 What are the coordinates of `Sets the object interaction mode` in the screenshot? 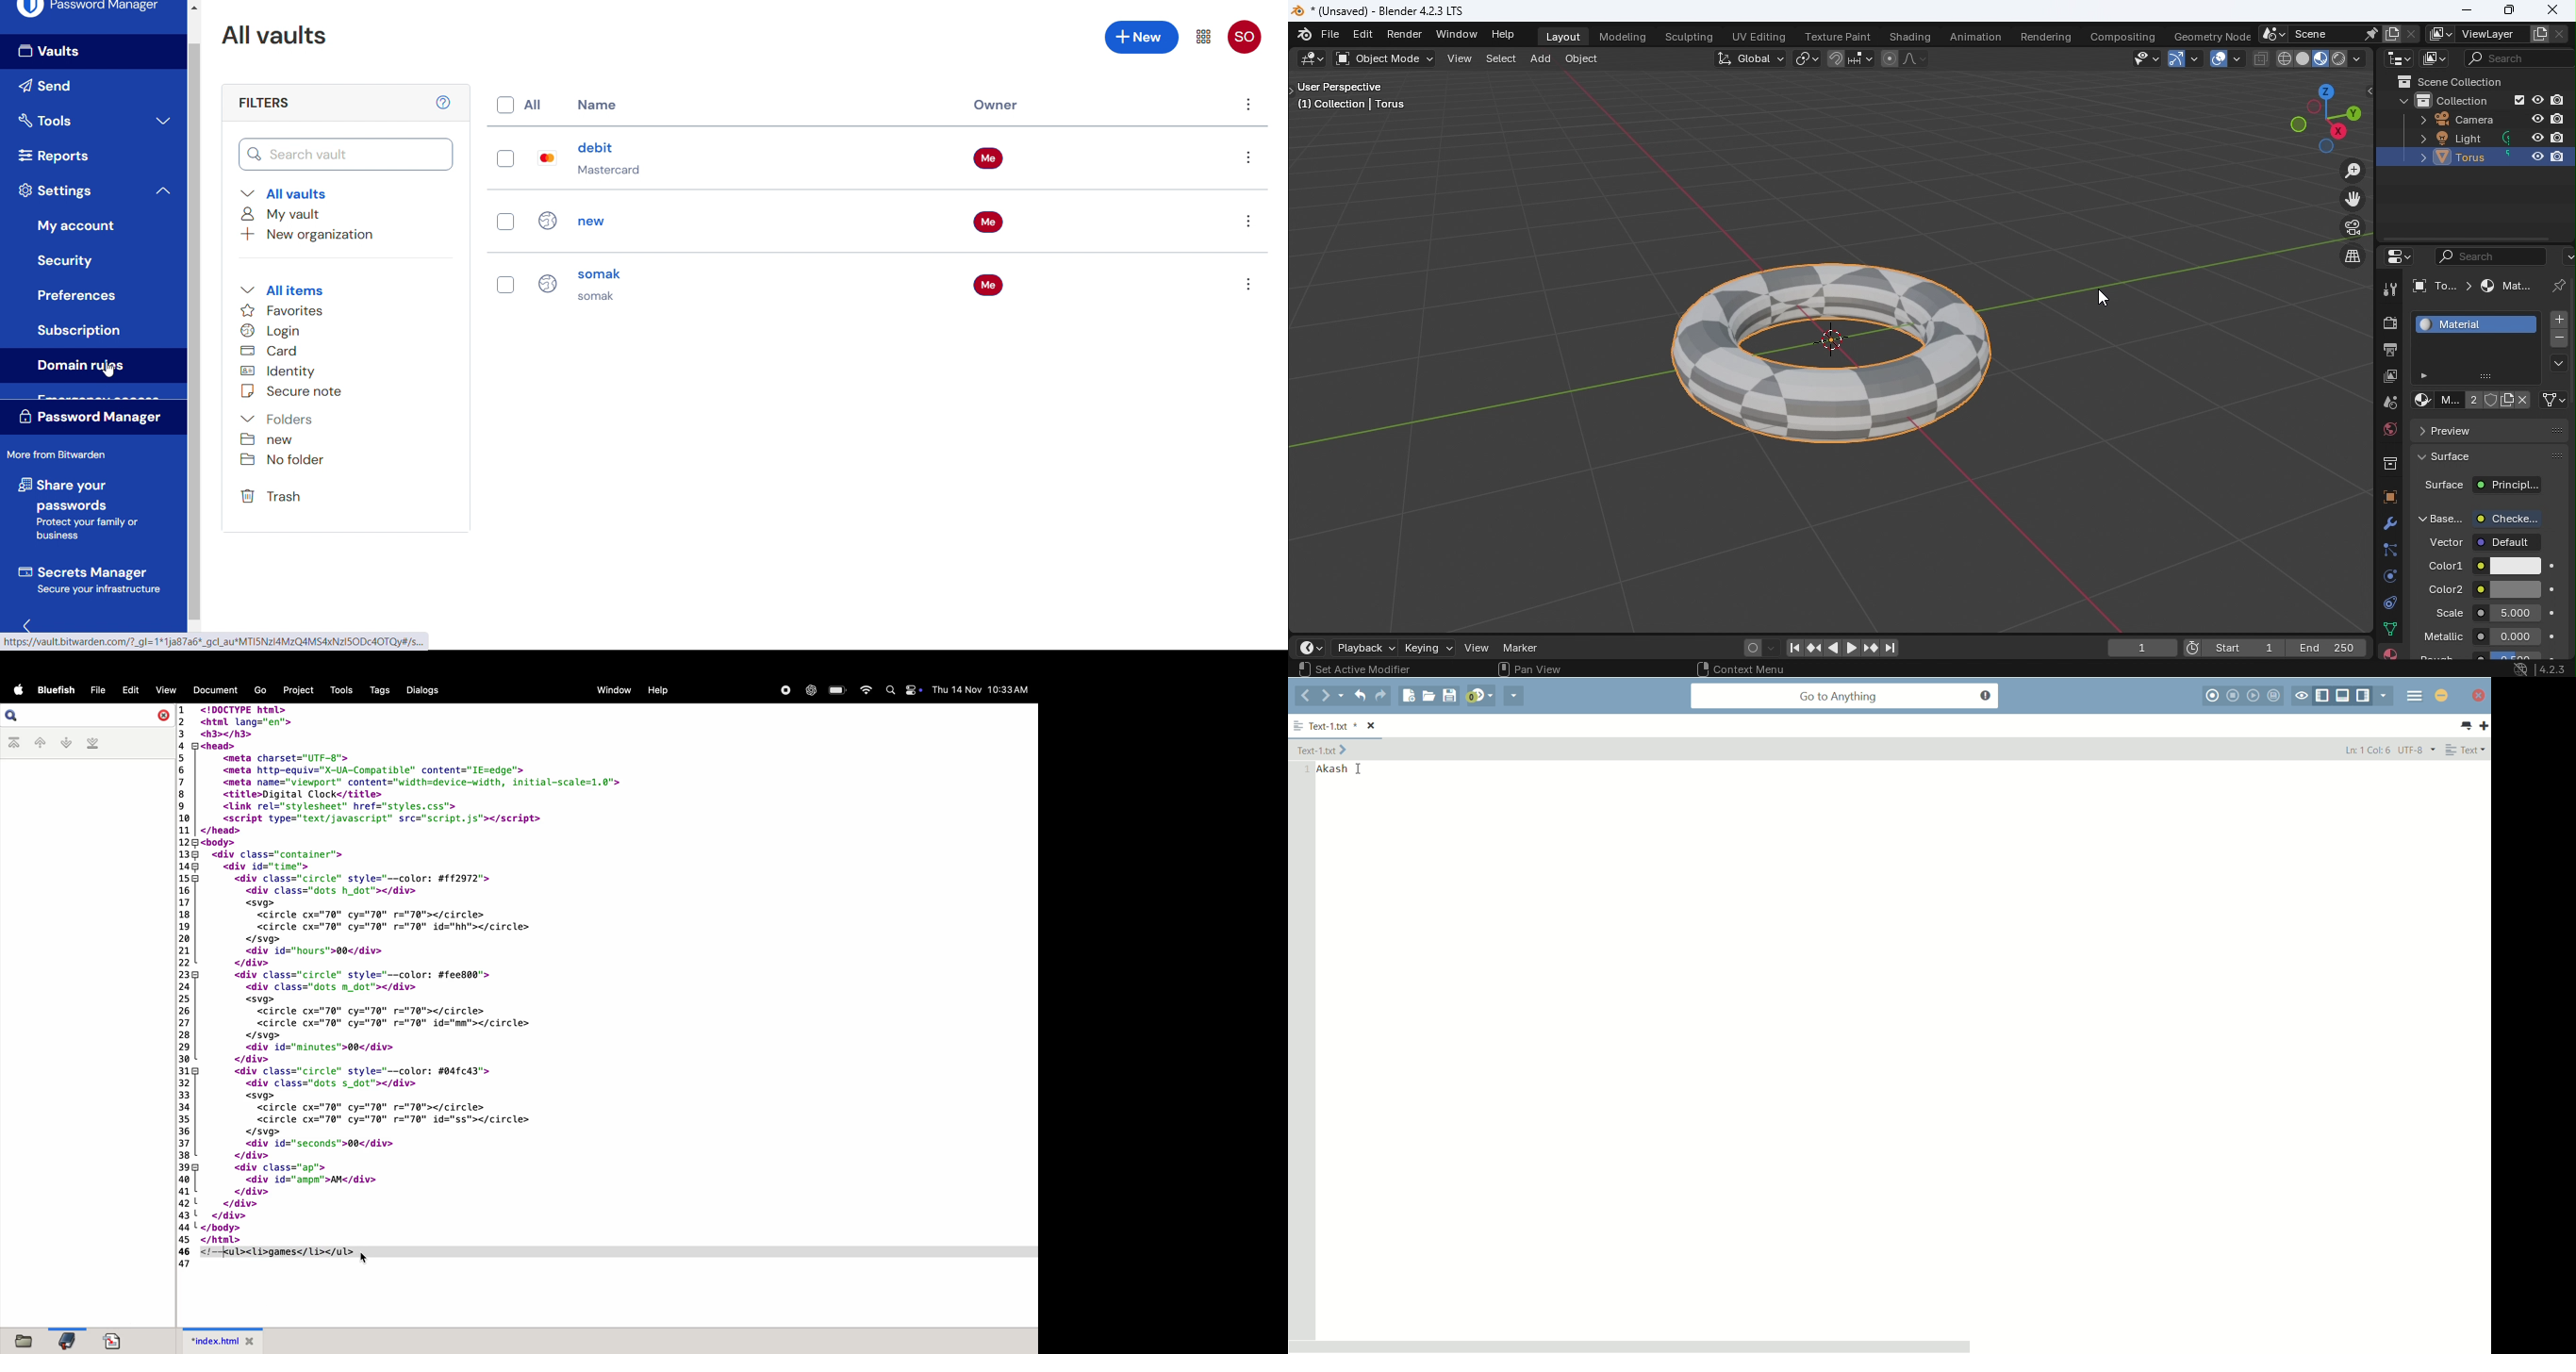 It's located at (1387, 59).